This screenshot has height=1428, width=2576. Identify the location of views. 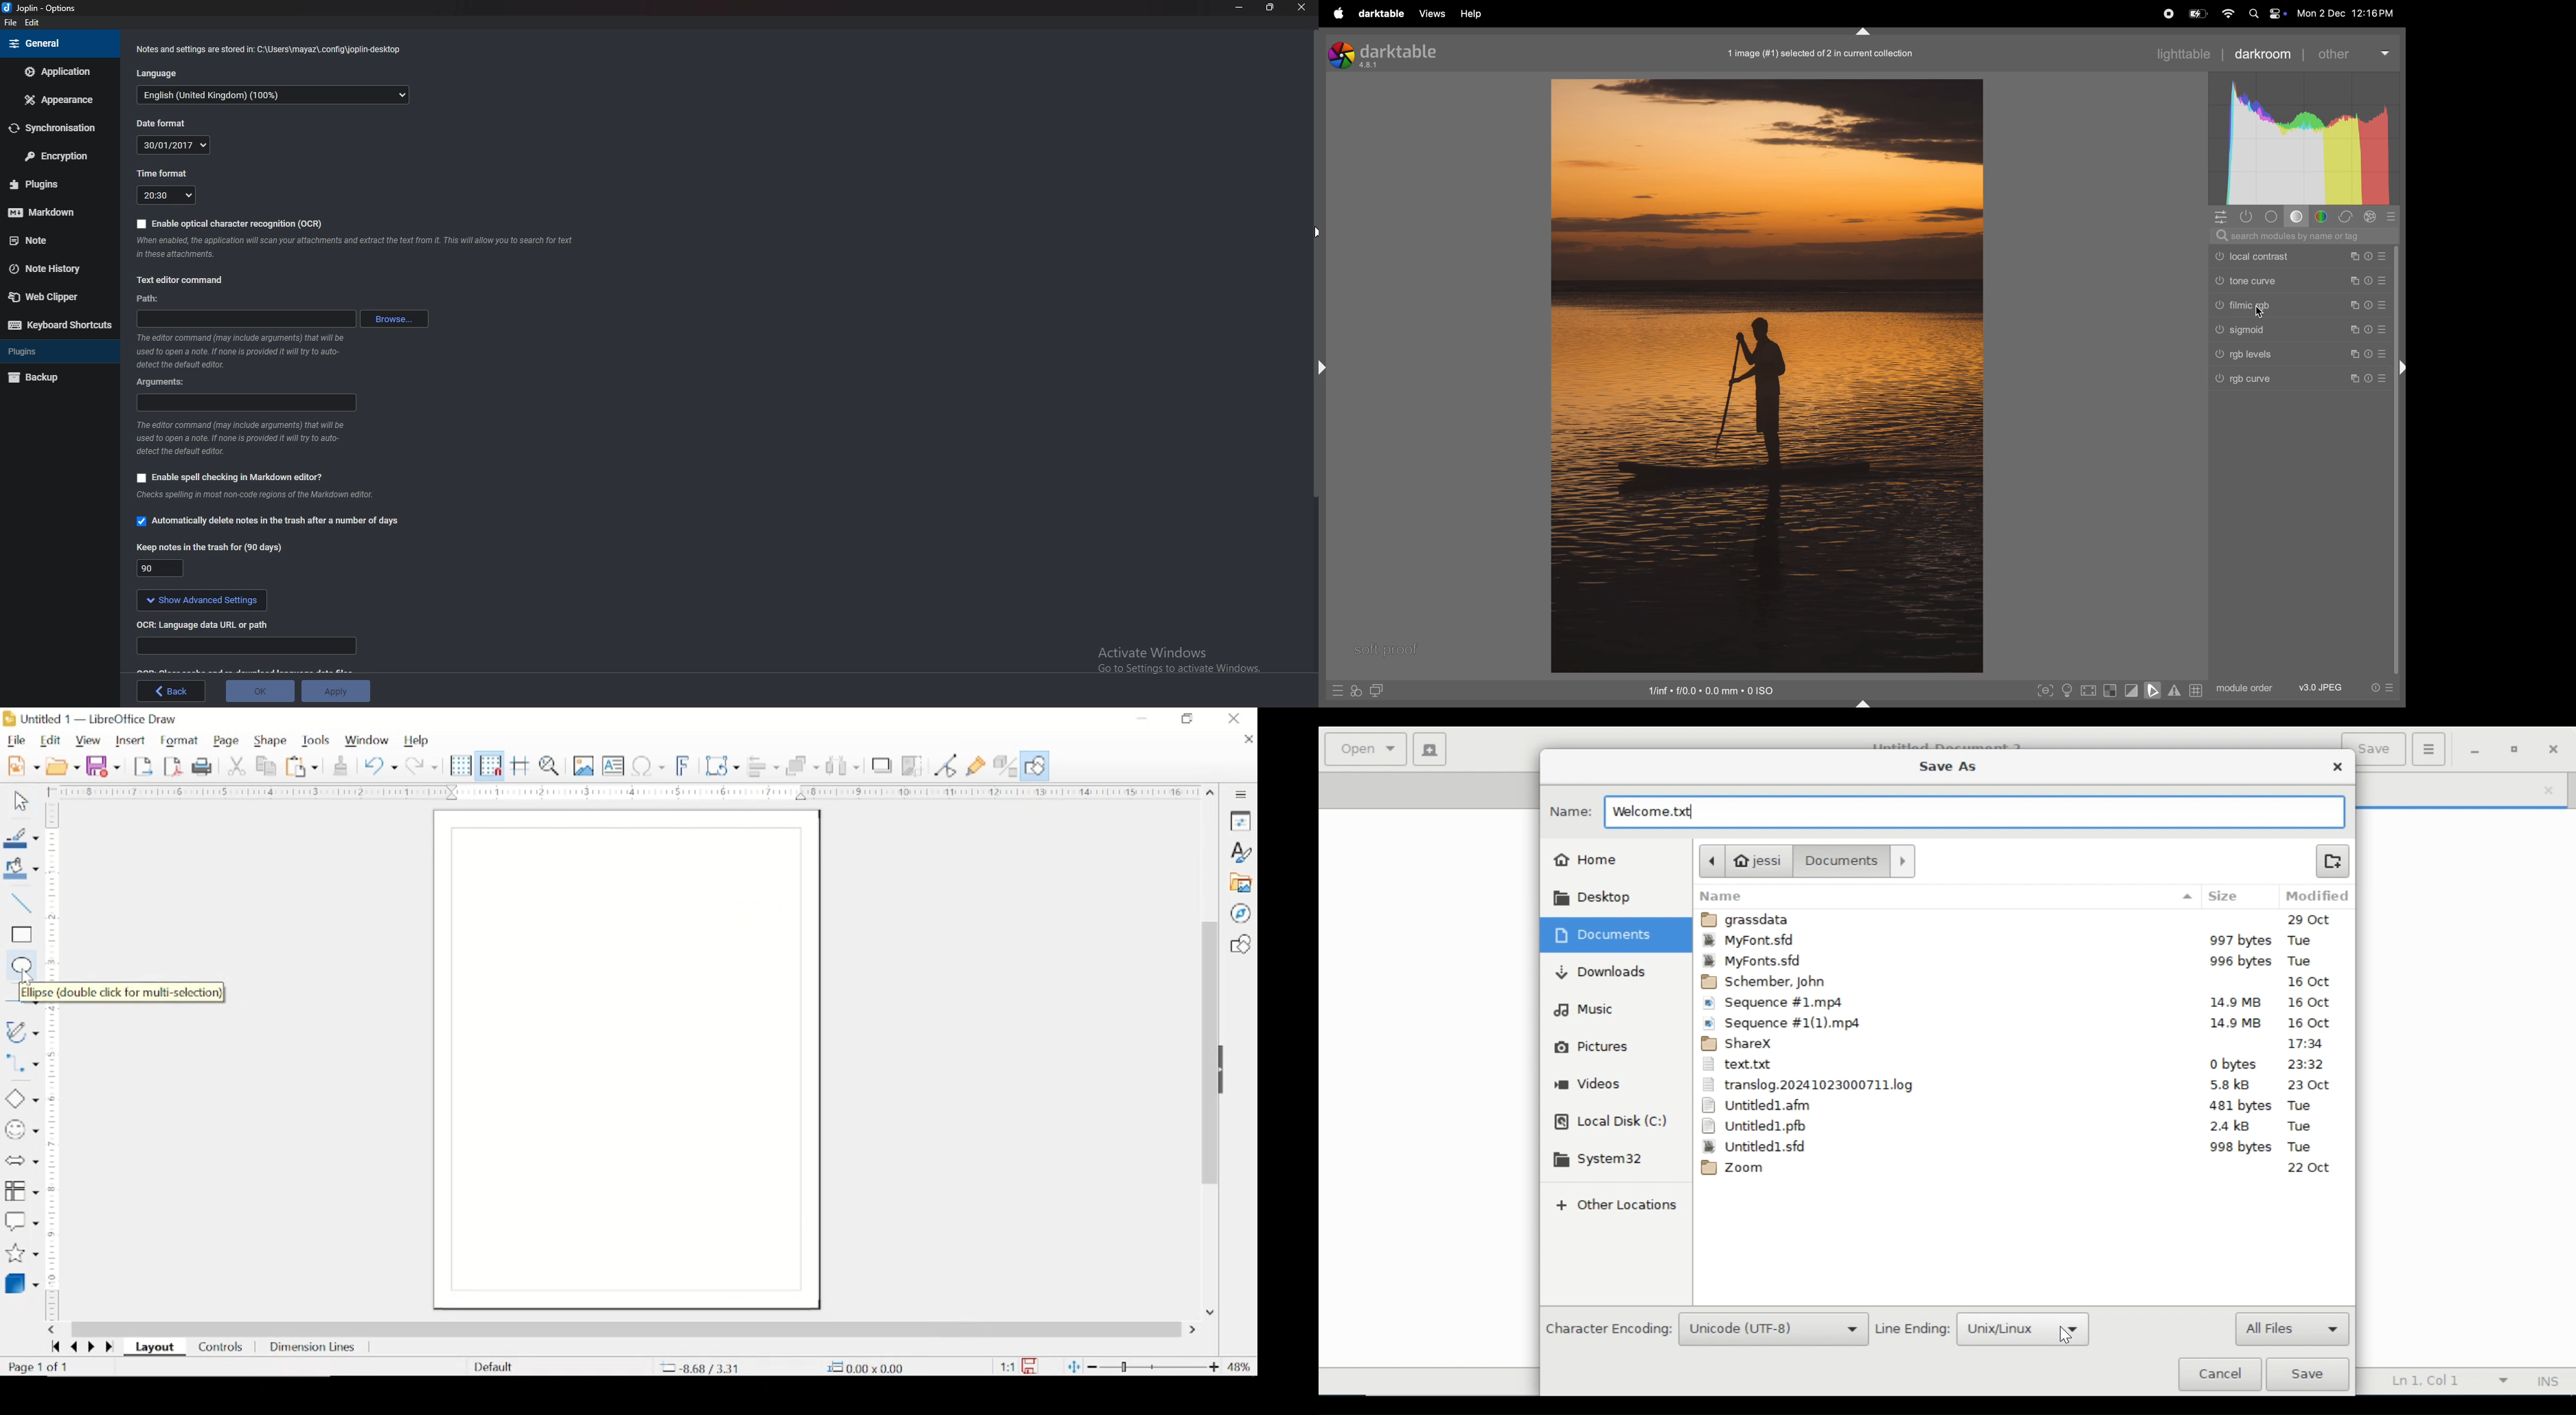
(1430, 13).